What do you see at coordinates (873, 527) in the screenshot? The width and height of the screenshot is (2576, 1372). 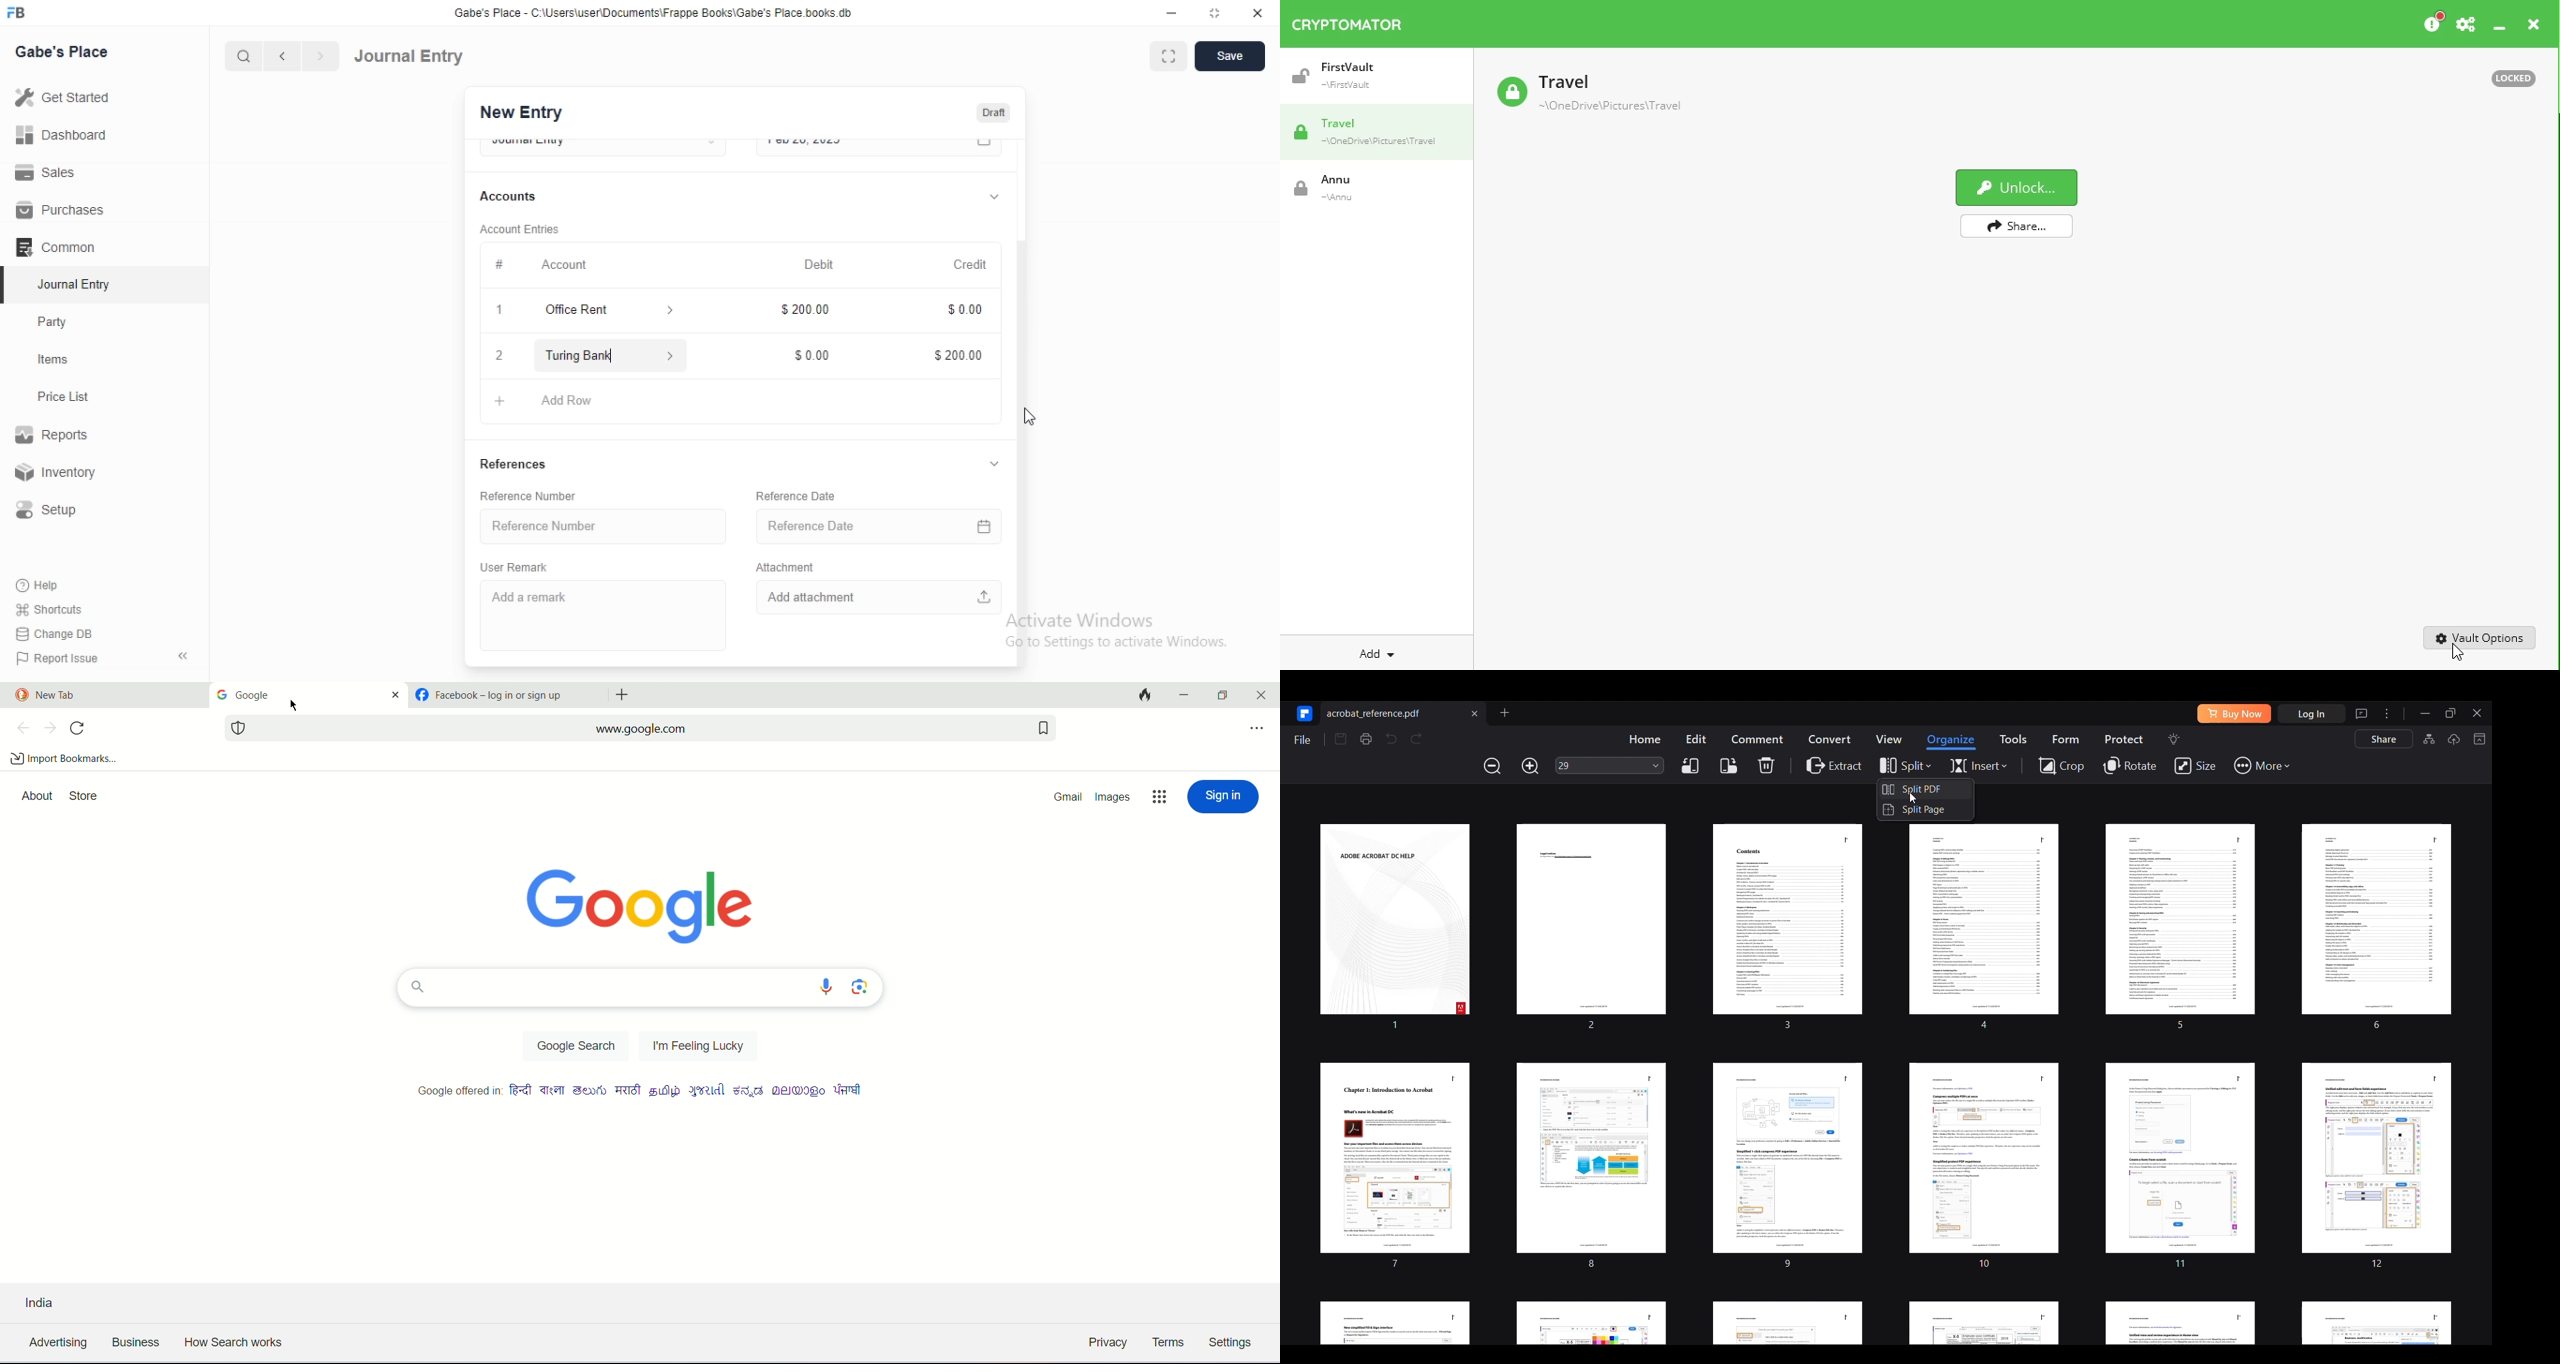 I see `Reference Date` at bounding box center [873, 527].